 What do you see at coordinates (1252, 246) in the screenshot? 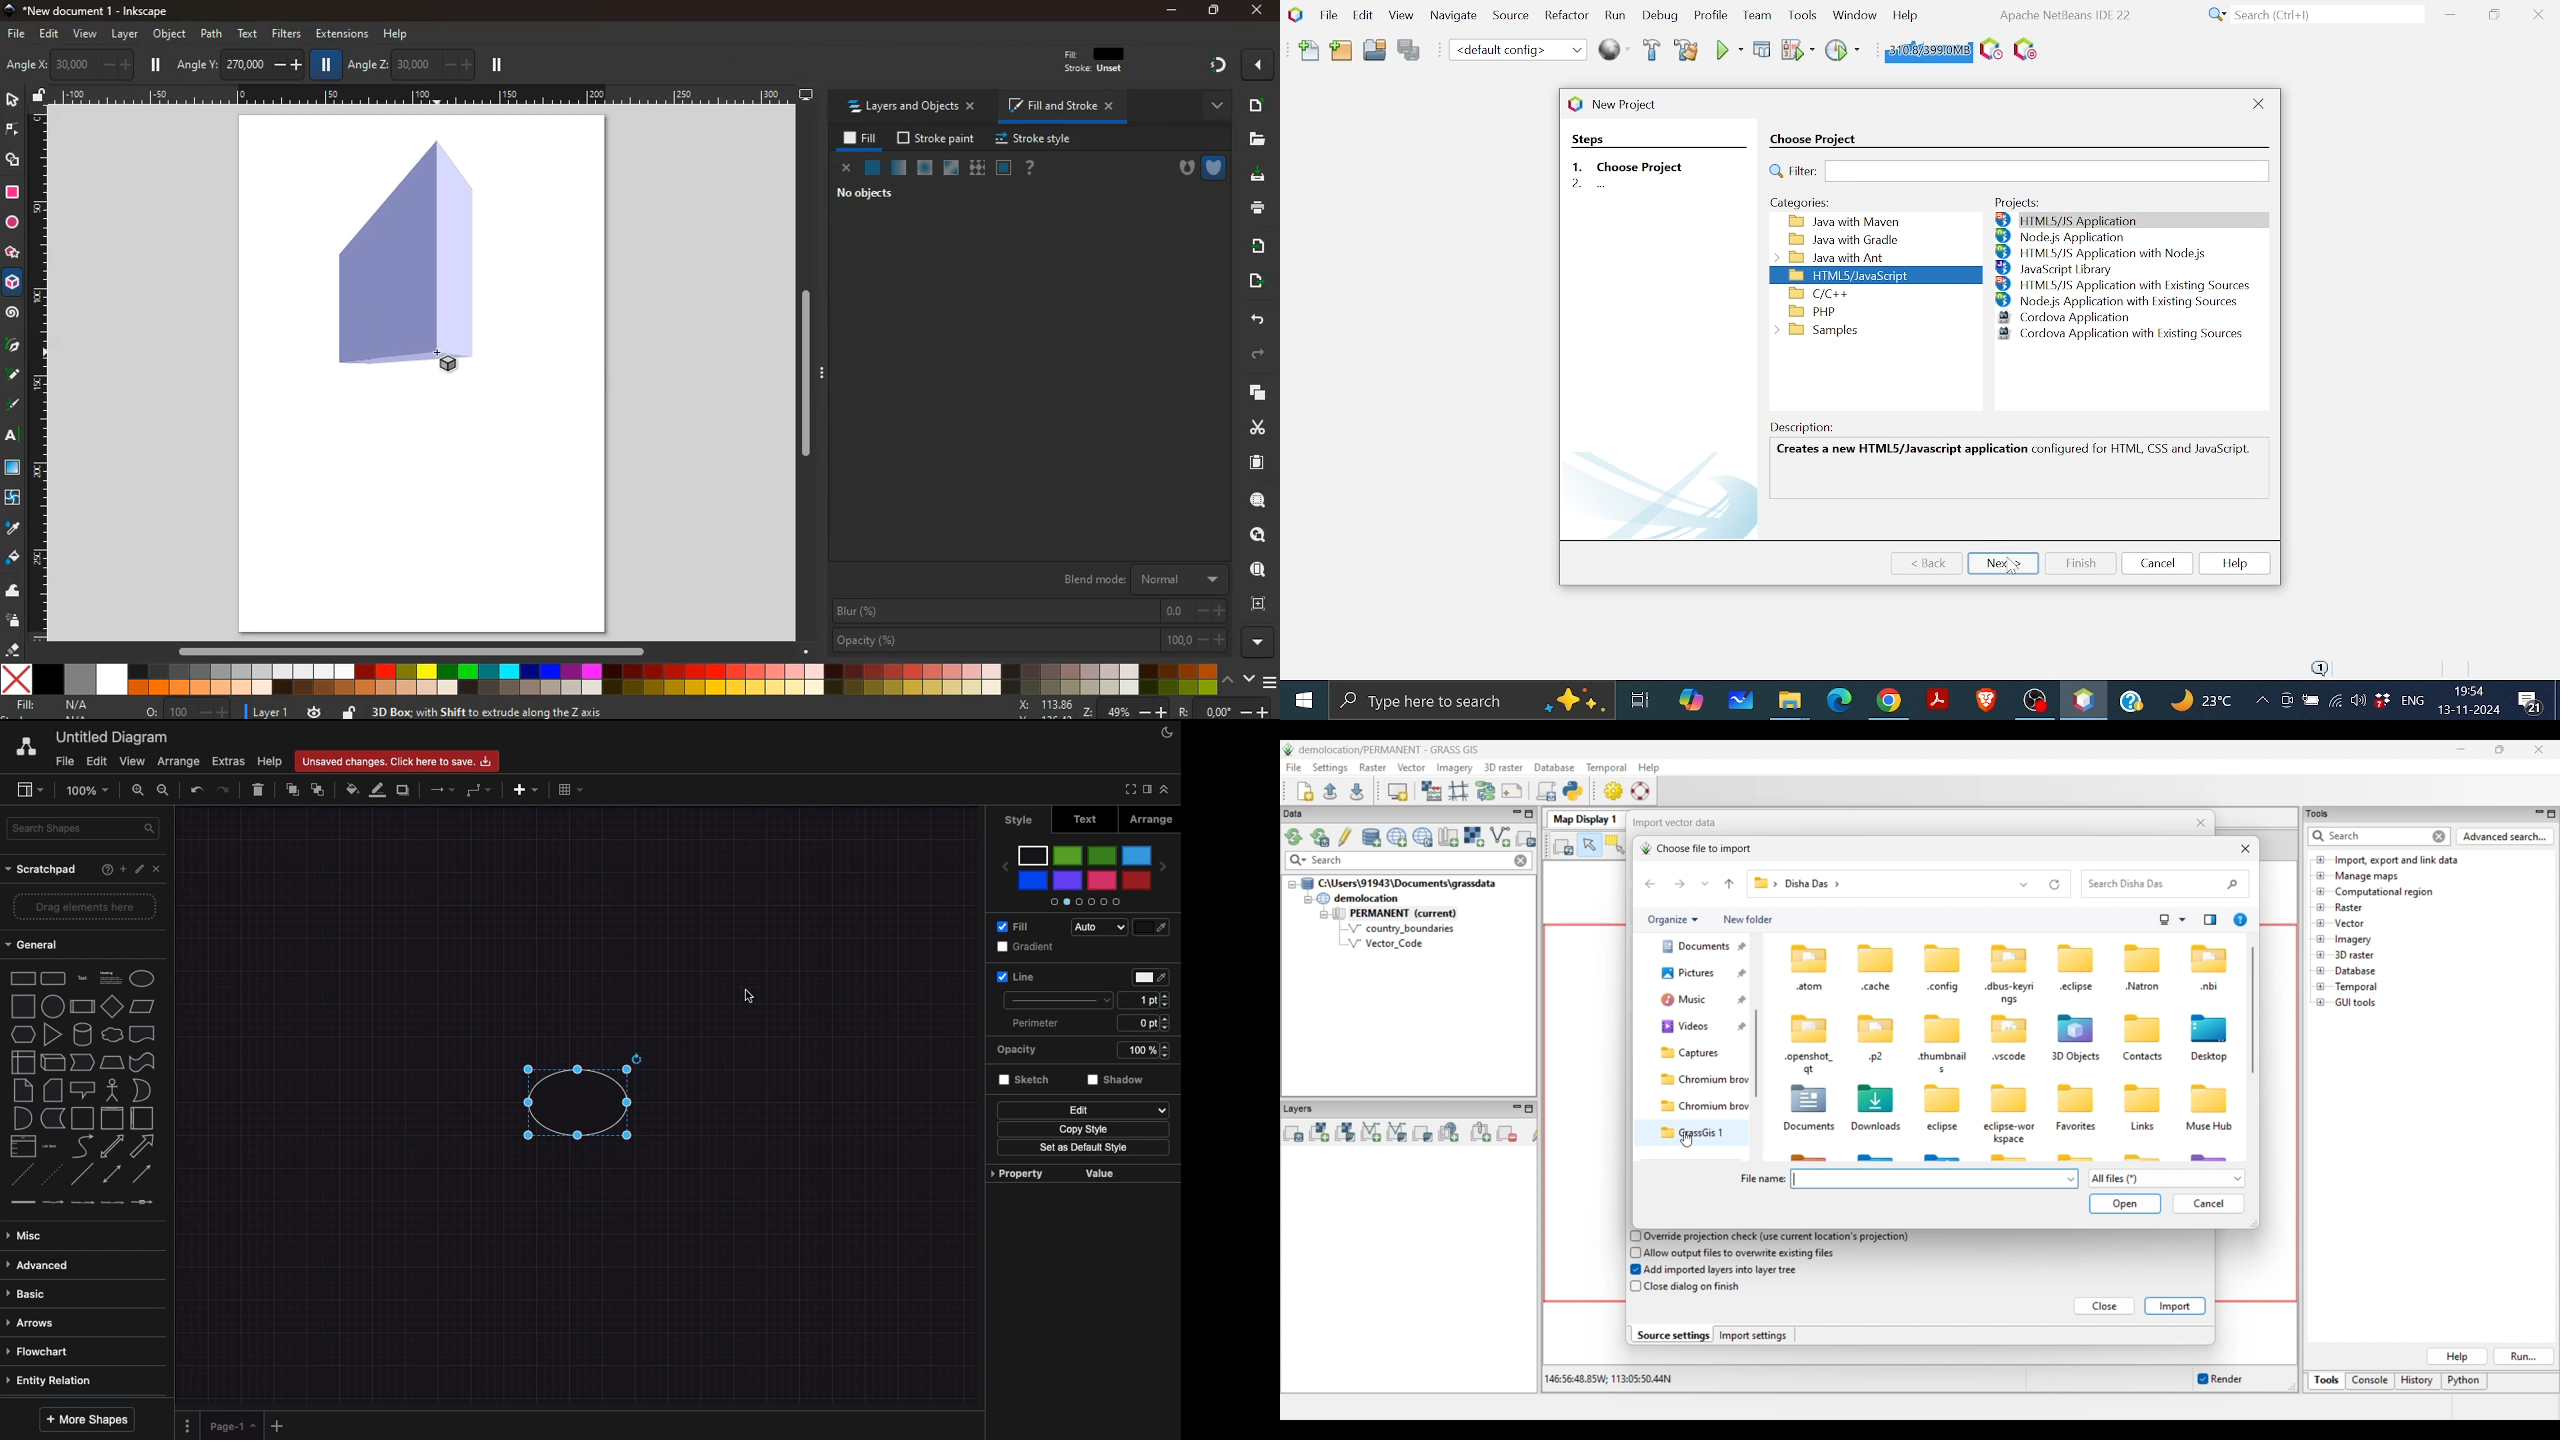
I see `receive` at bounding box center [1252, 246].